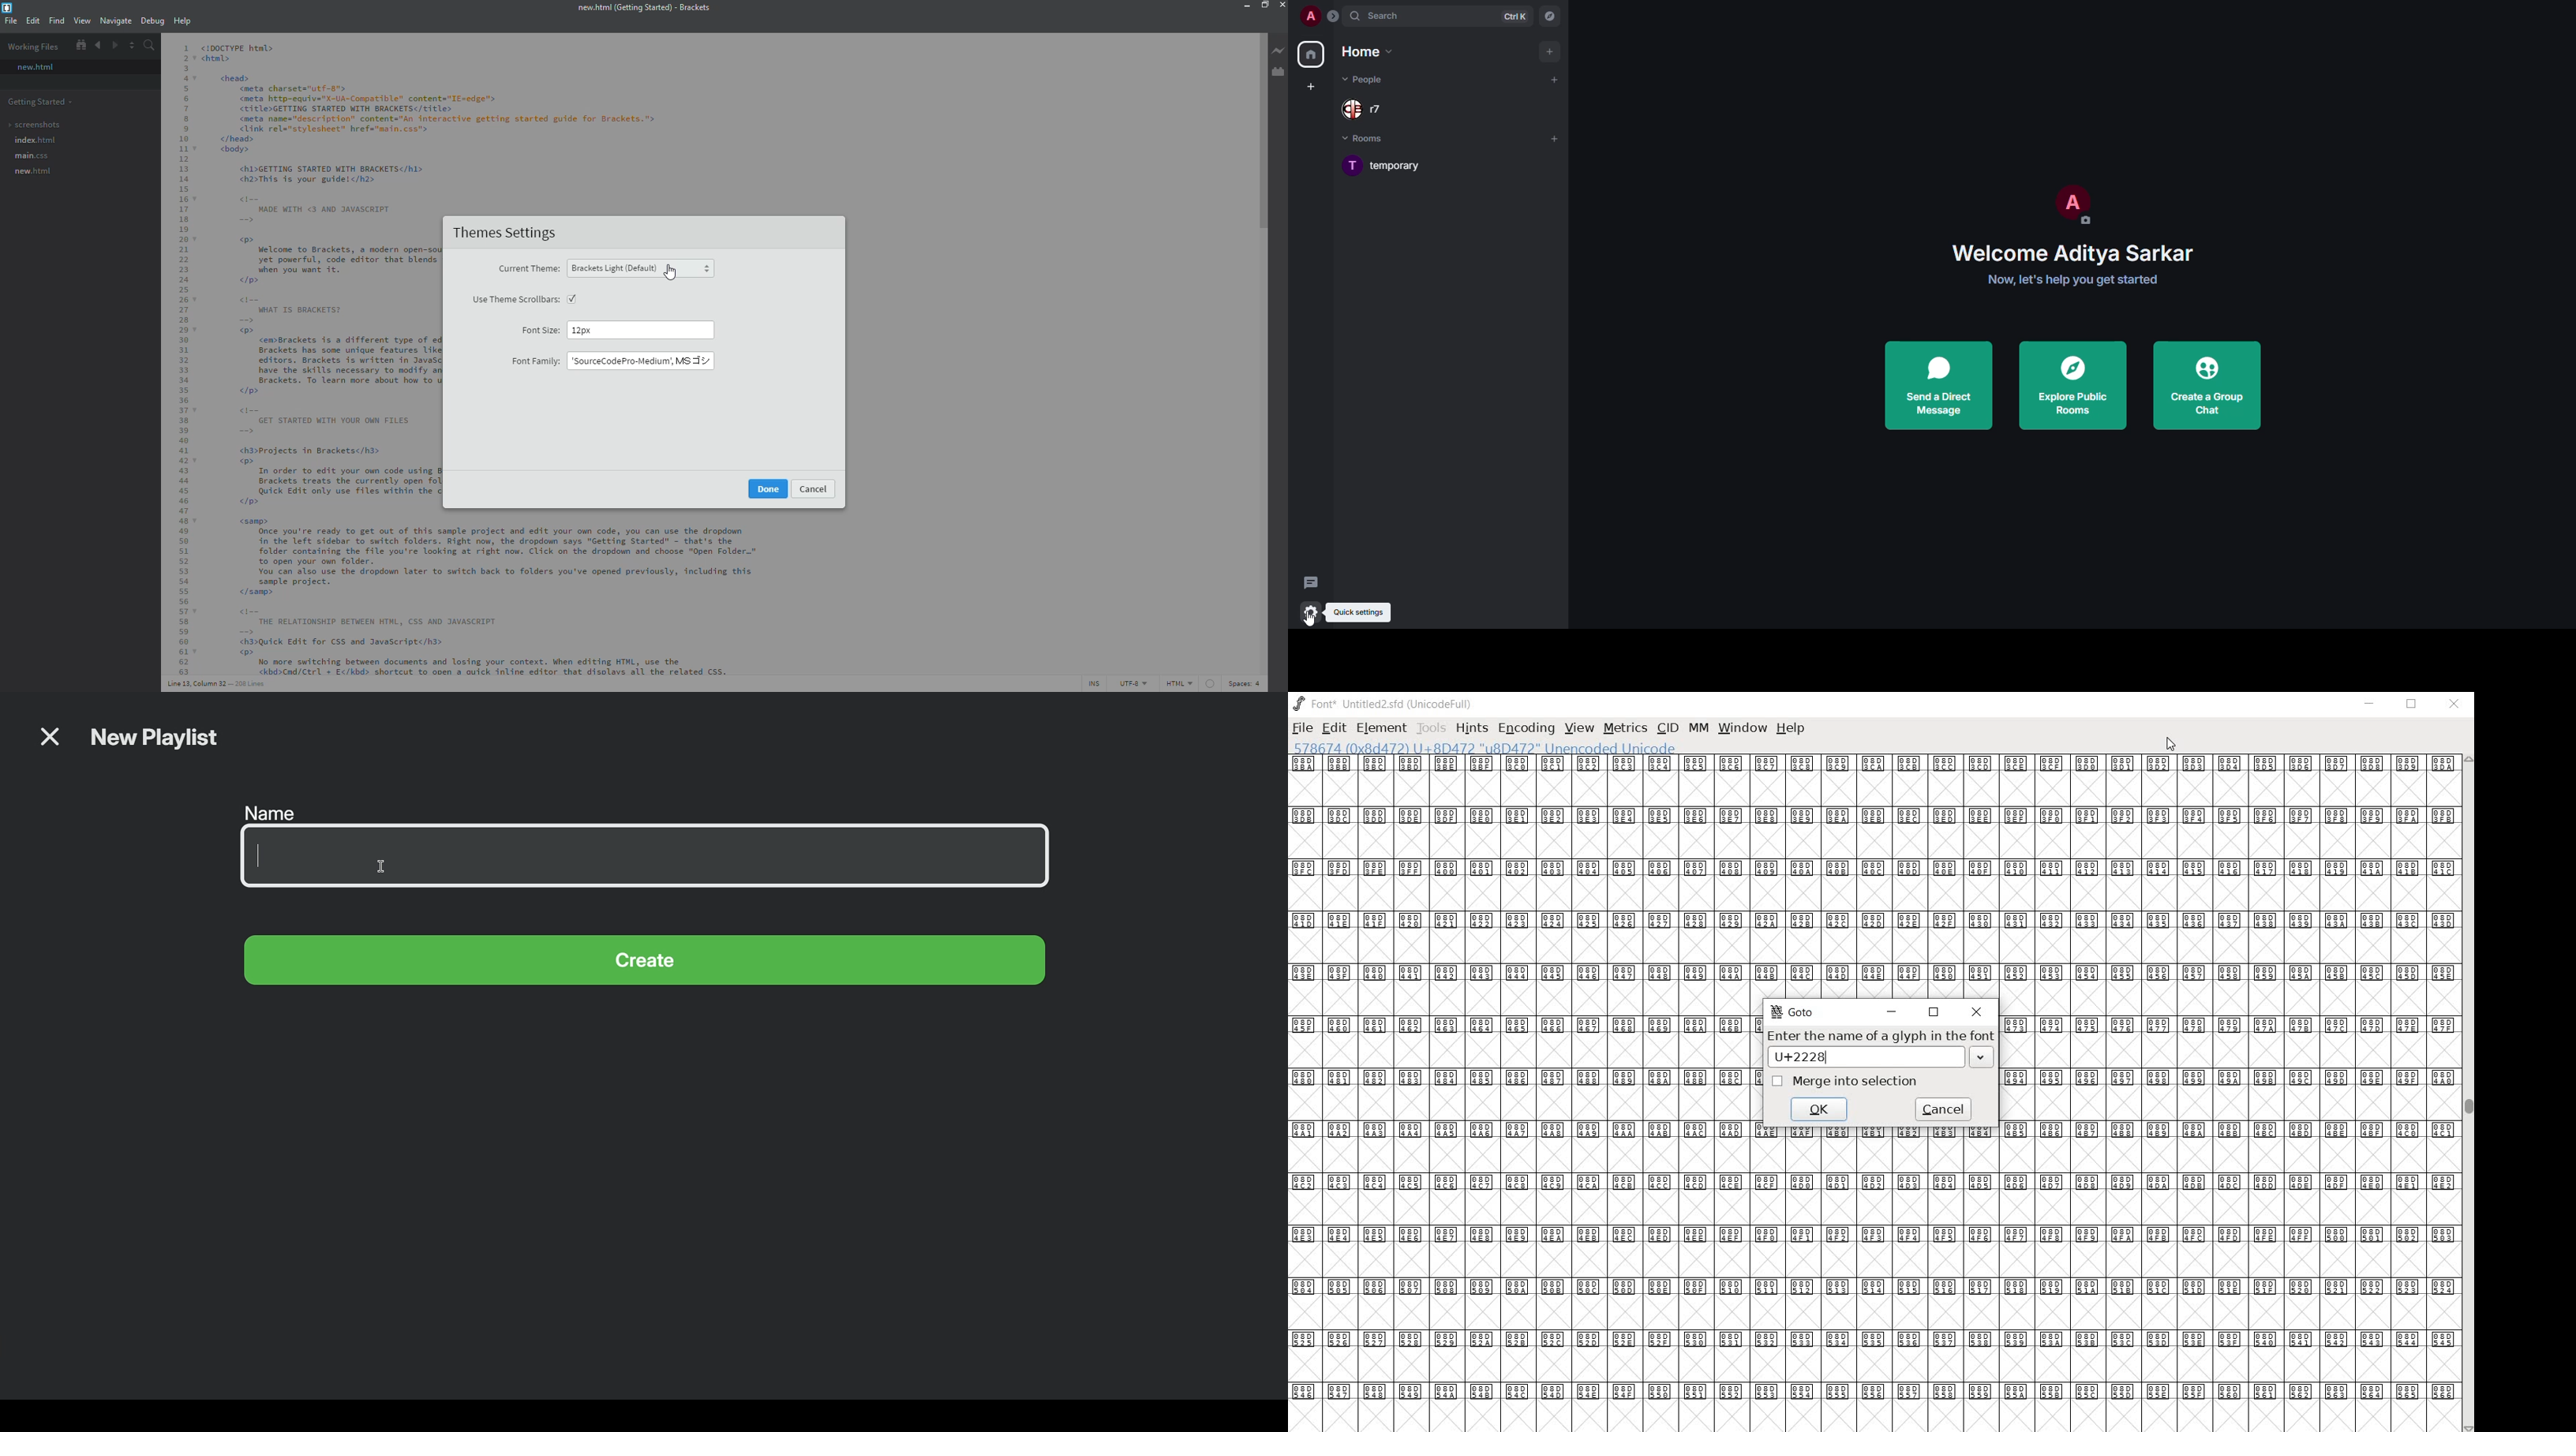 The height and width of the screenshot is (1456, 2576). I want to click on expand, so click(1333, 18).